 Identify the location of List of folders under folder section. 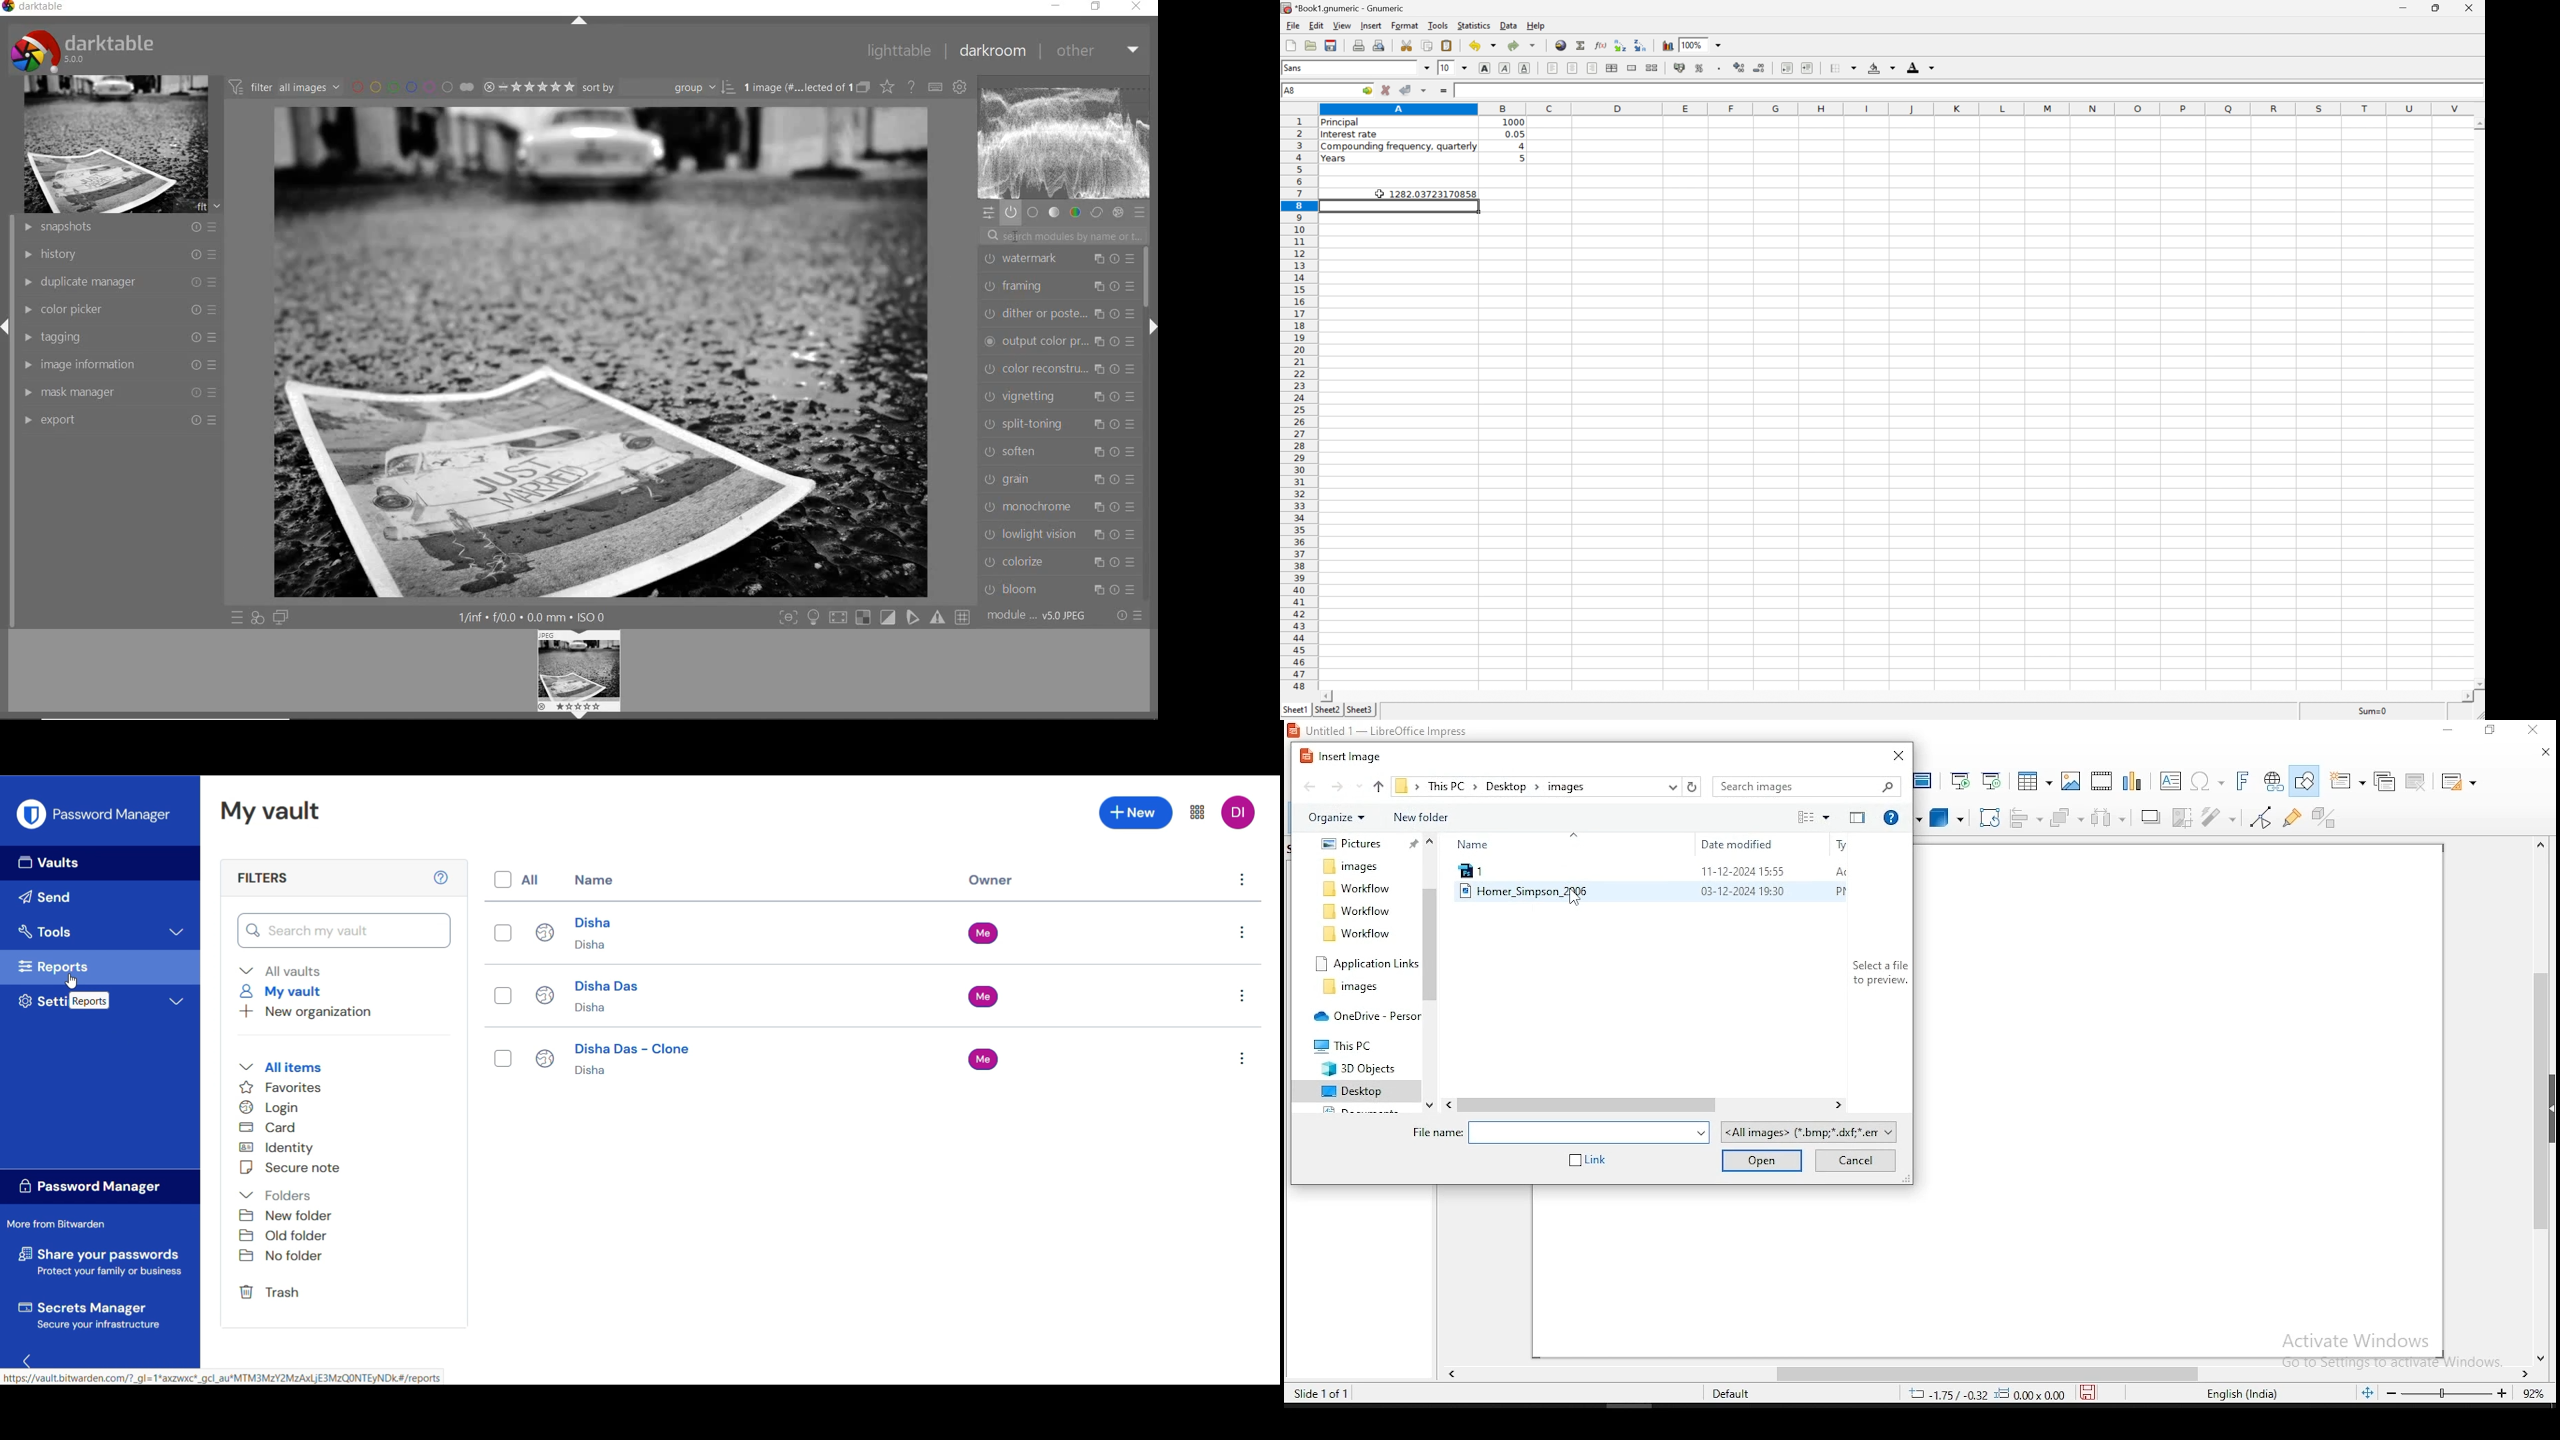
(287, 1235).